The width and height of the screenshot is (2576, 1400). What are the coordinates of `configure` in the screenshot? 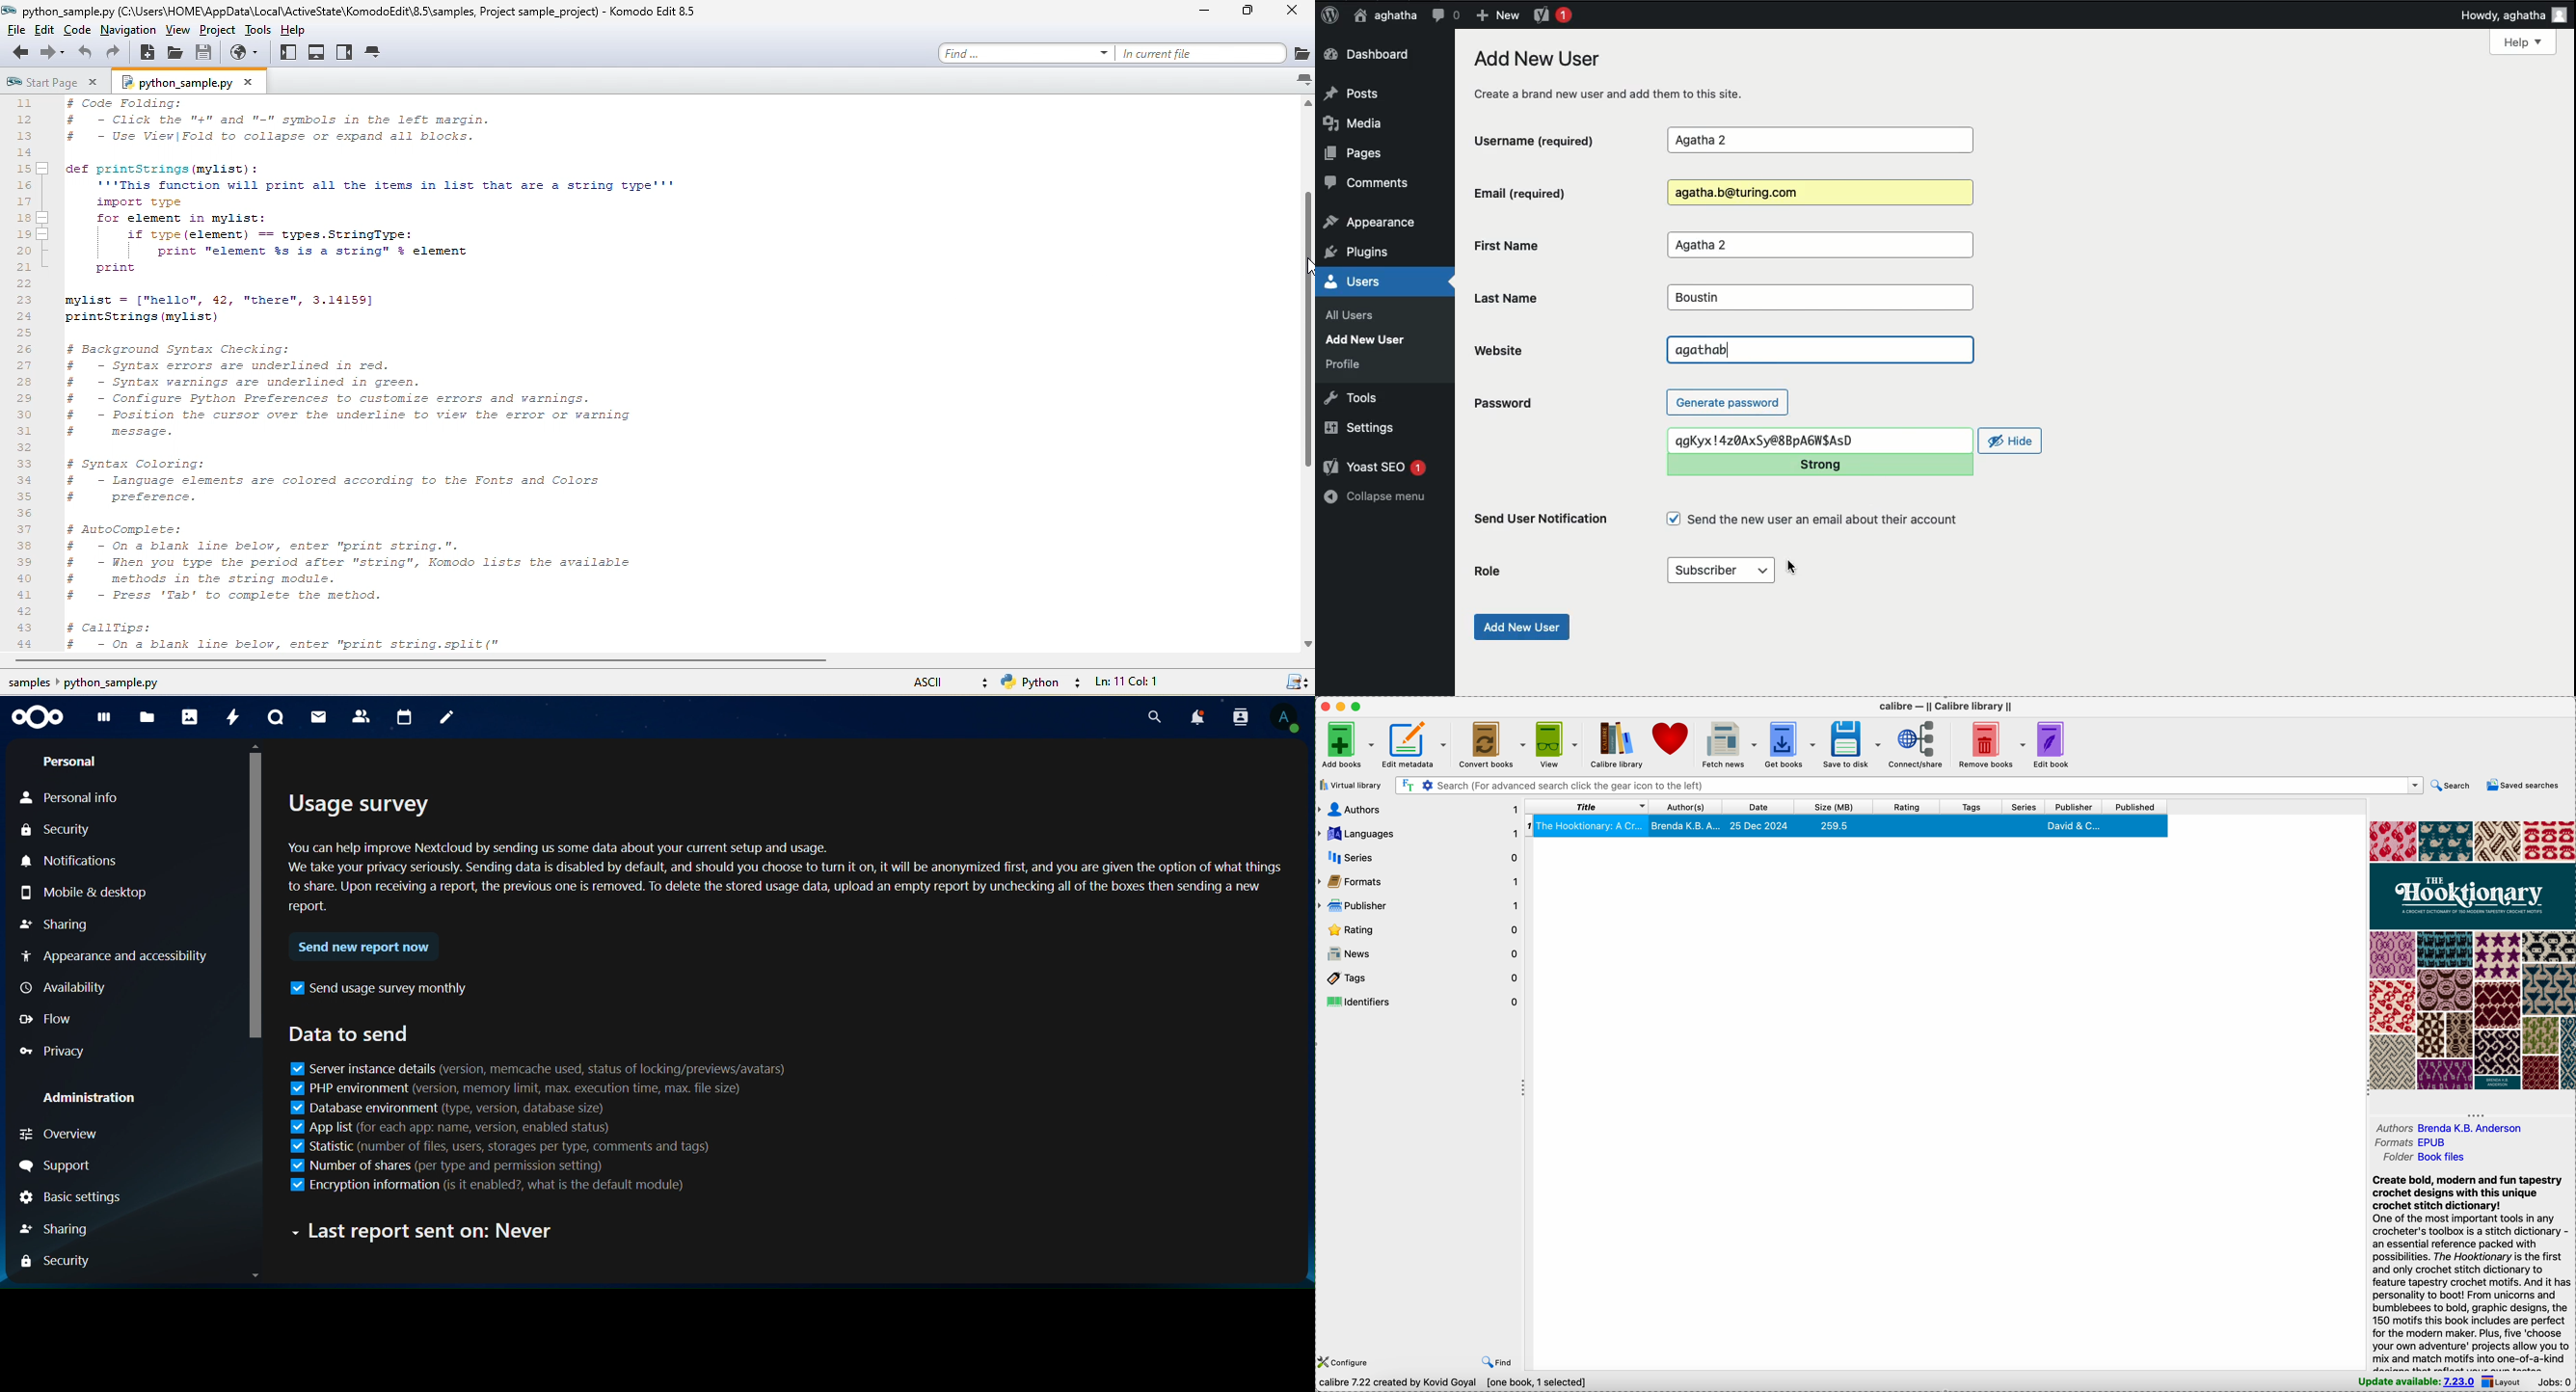 It's located at (1347, 1361).